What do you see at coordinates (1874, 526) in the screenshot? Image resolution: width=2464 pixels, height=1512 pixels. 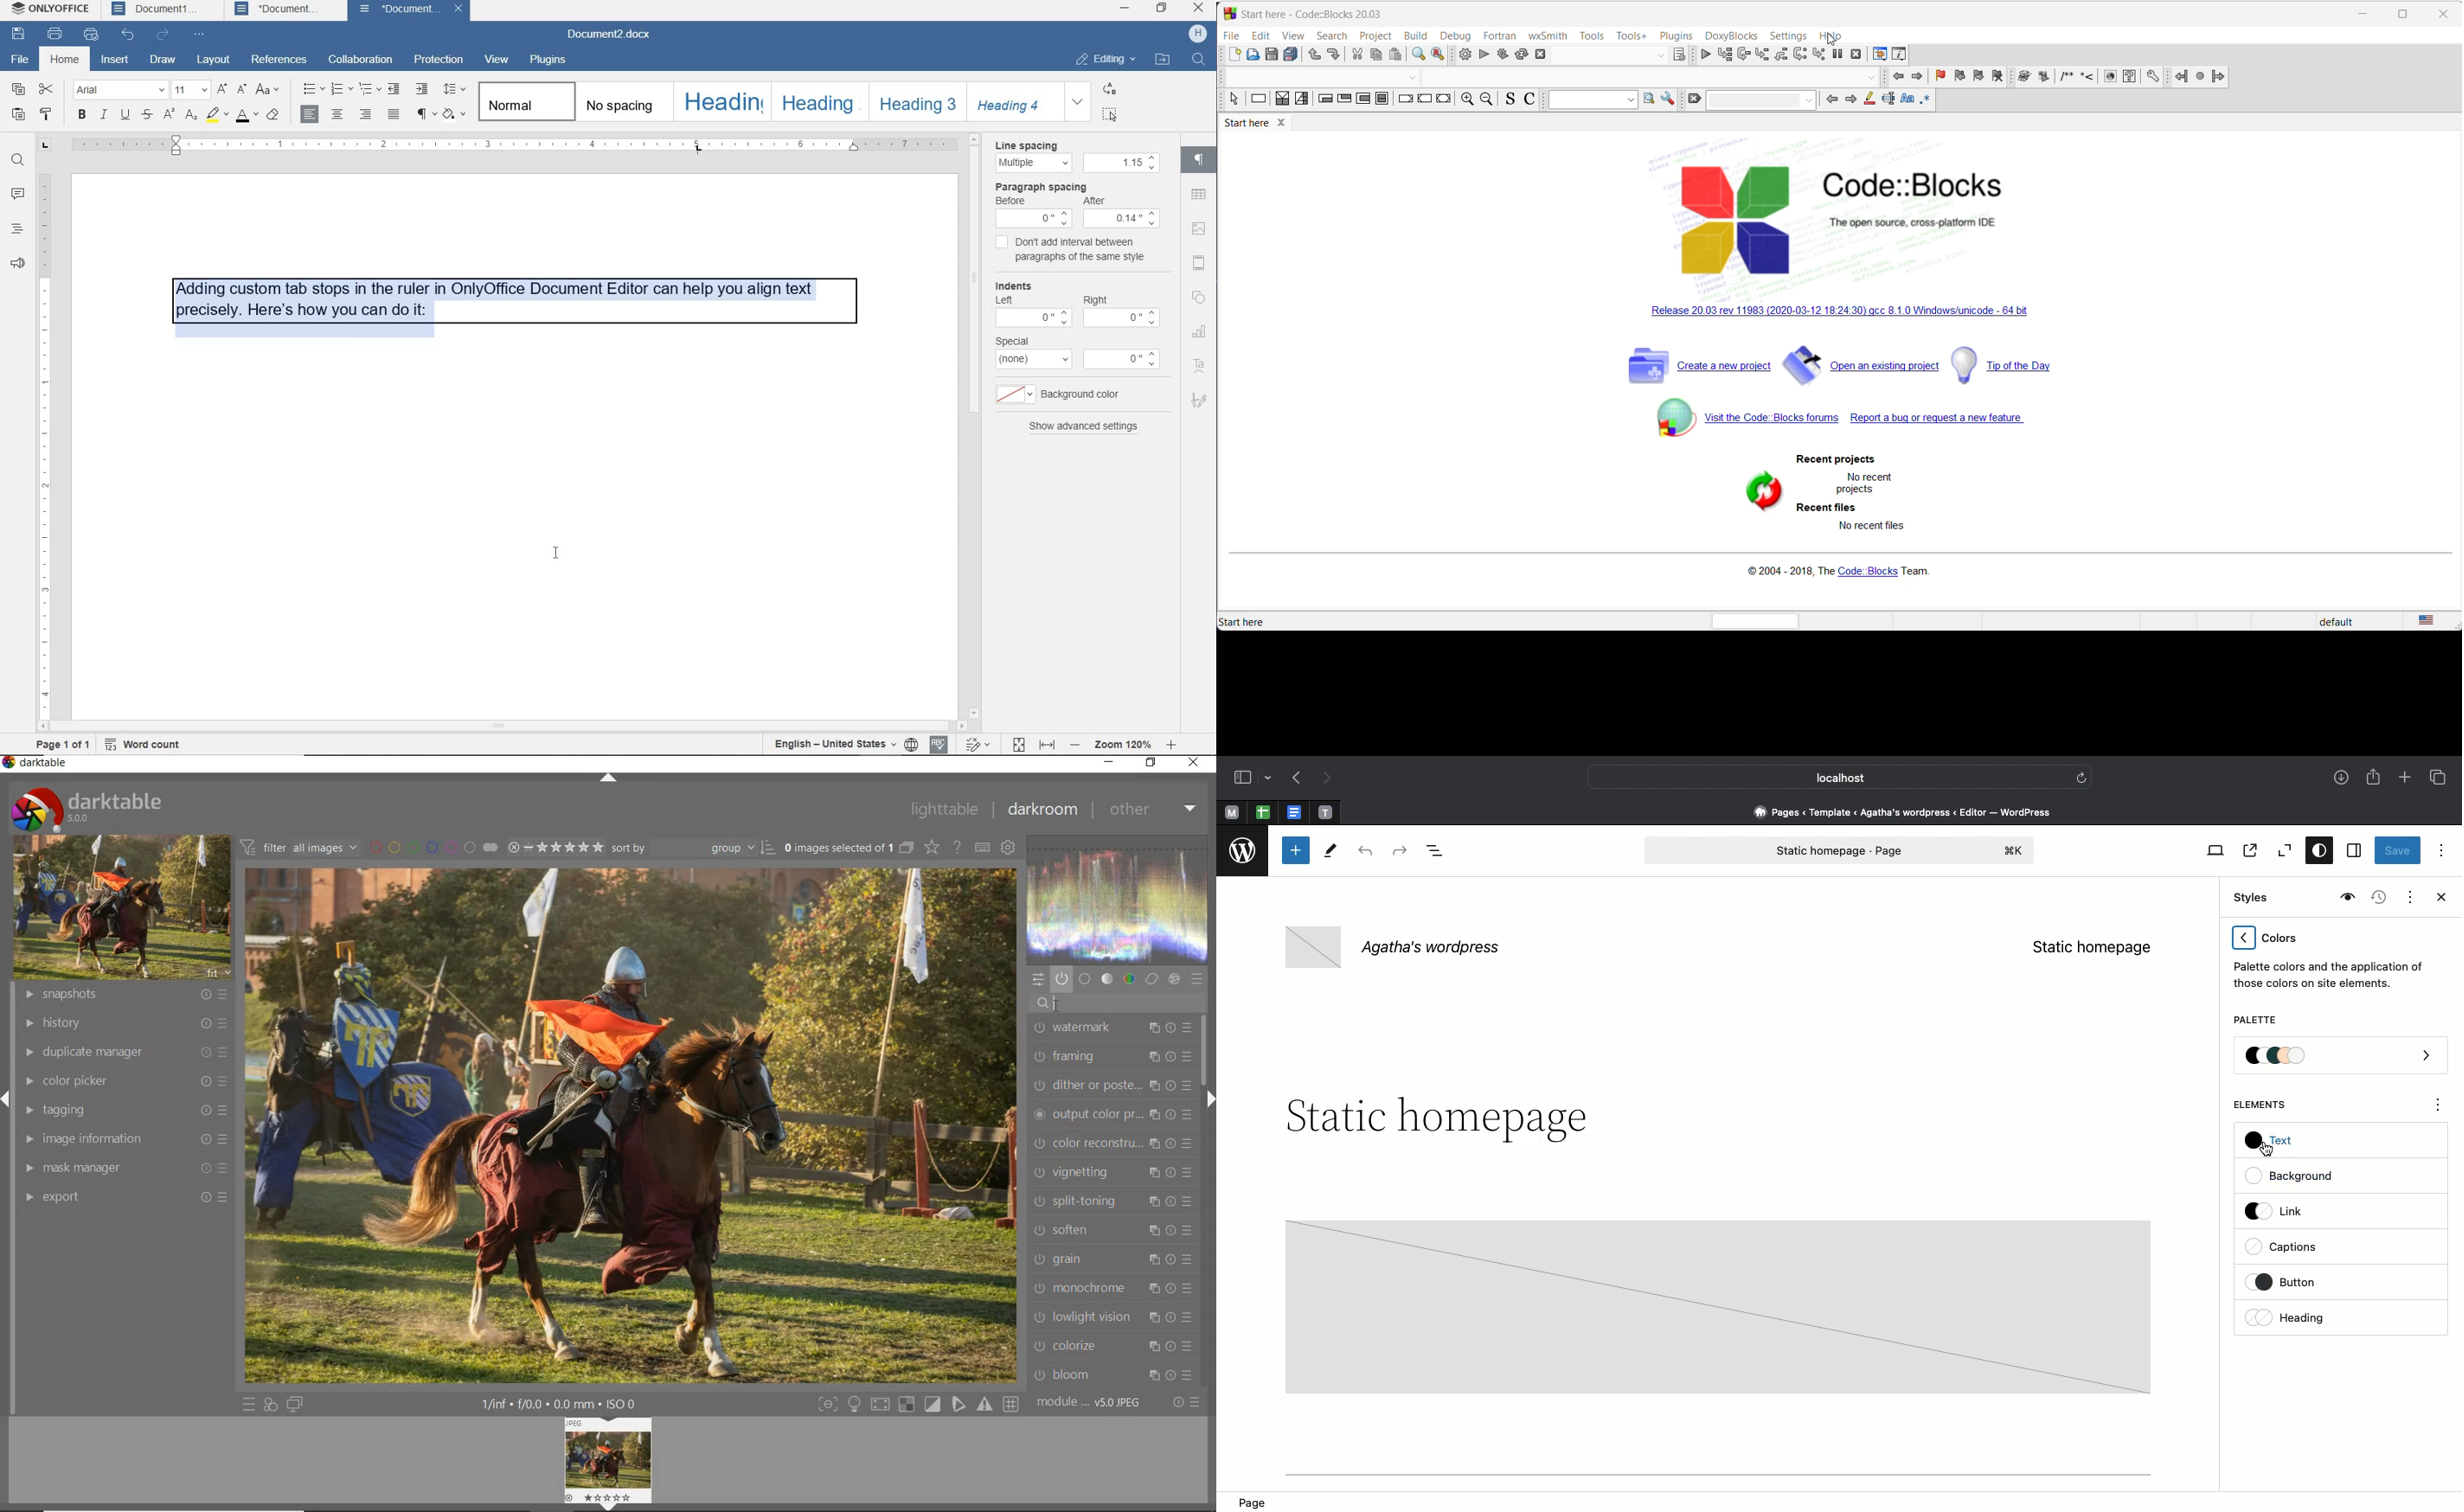 I see `no recent files` at bounding box center [1874, 526].